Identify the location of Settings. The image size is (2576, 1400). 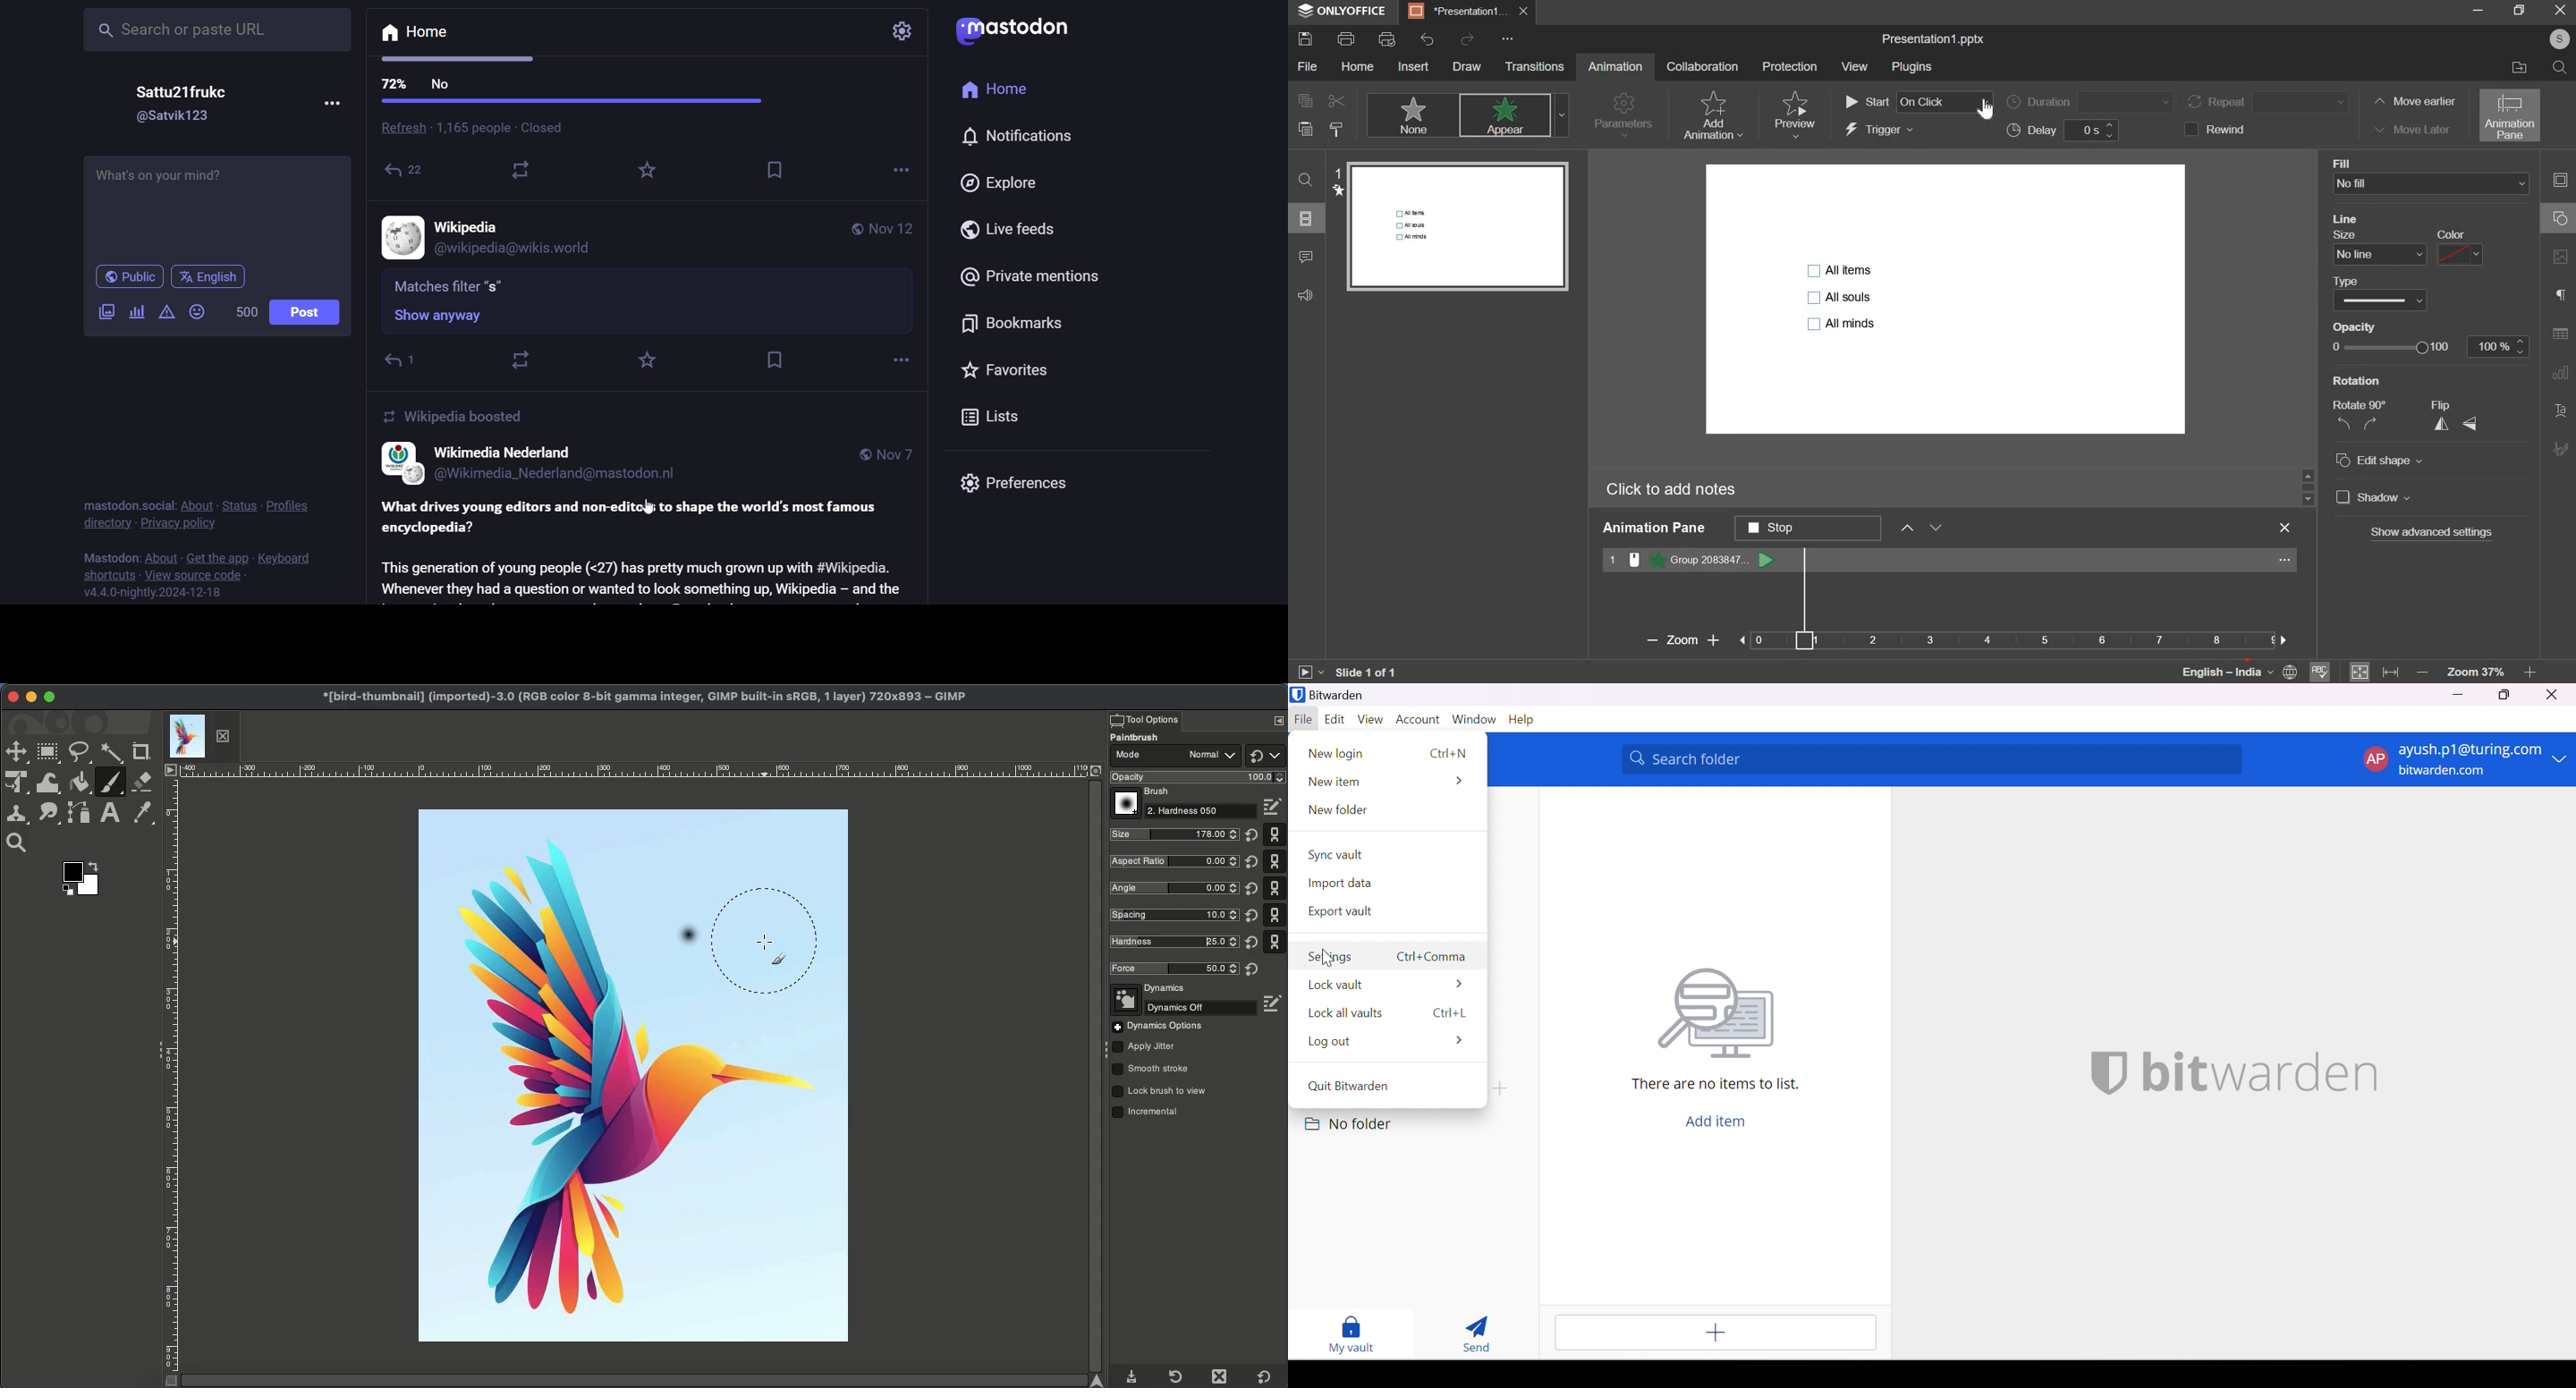
(1331, 959).